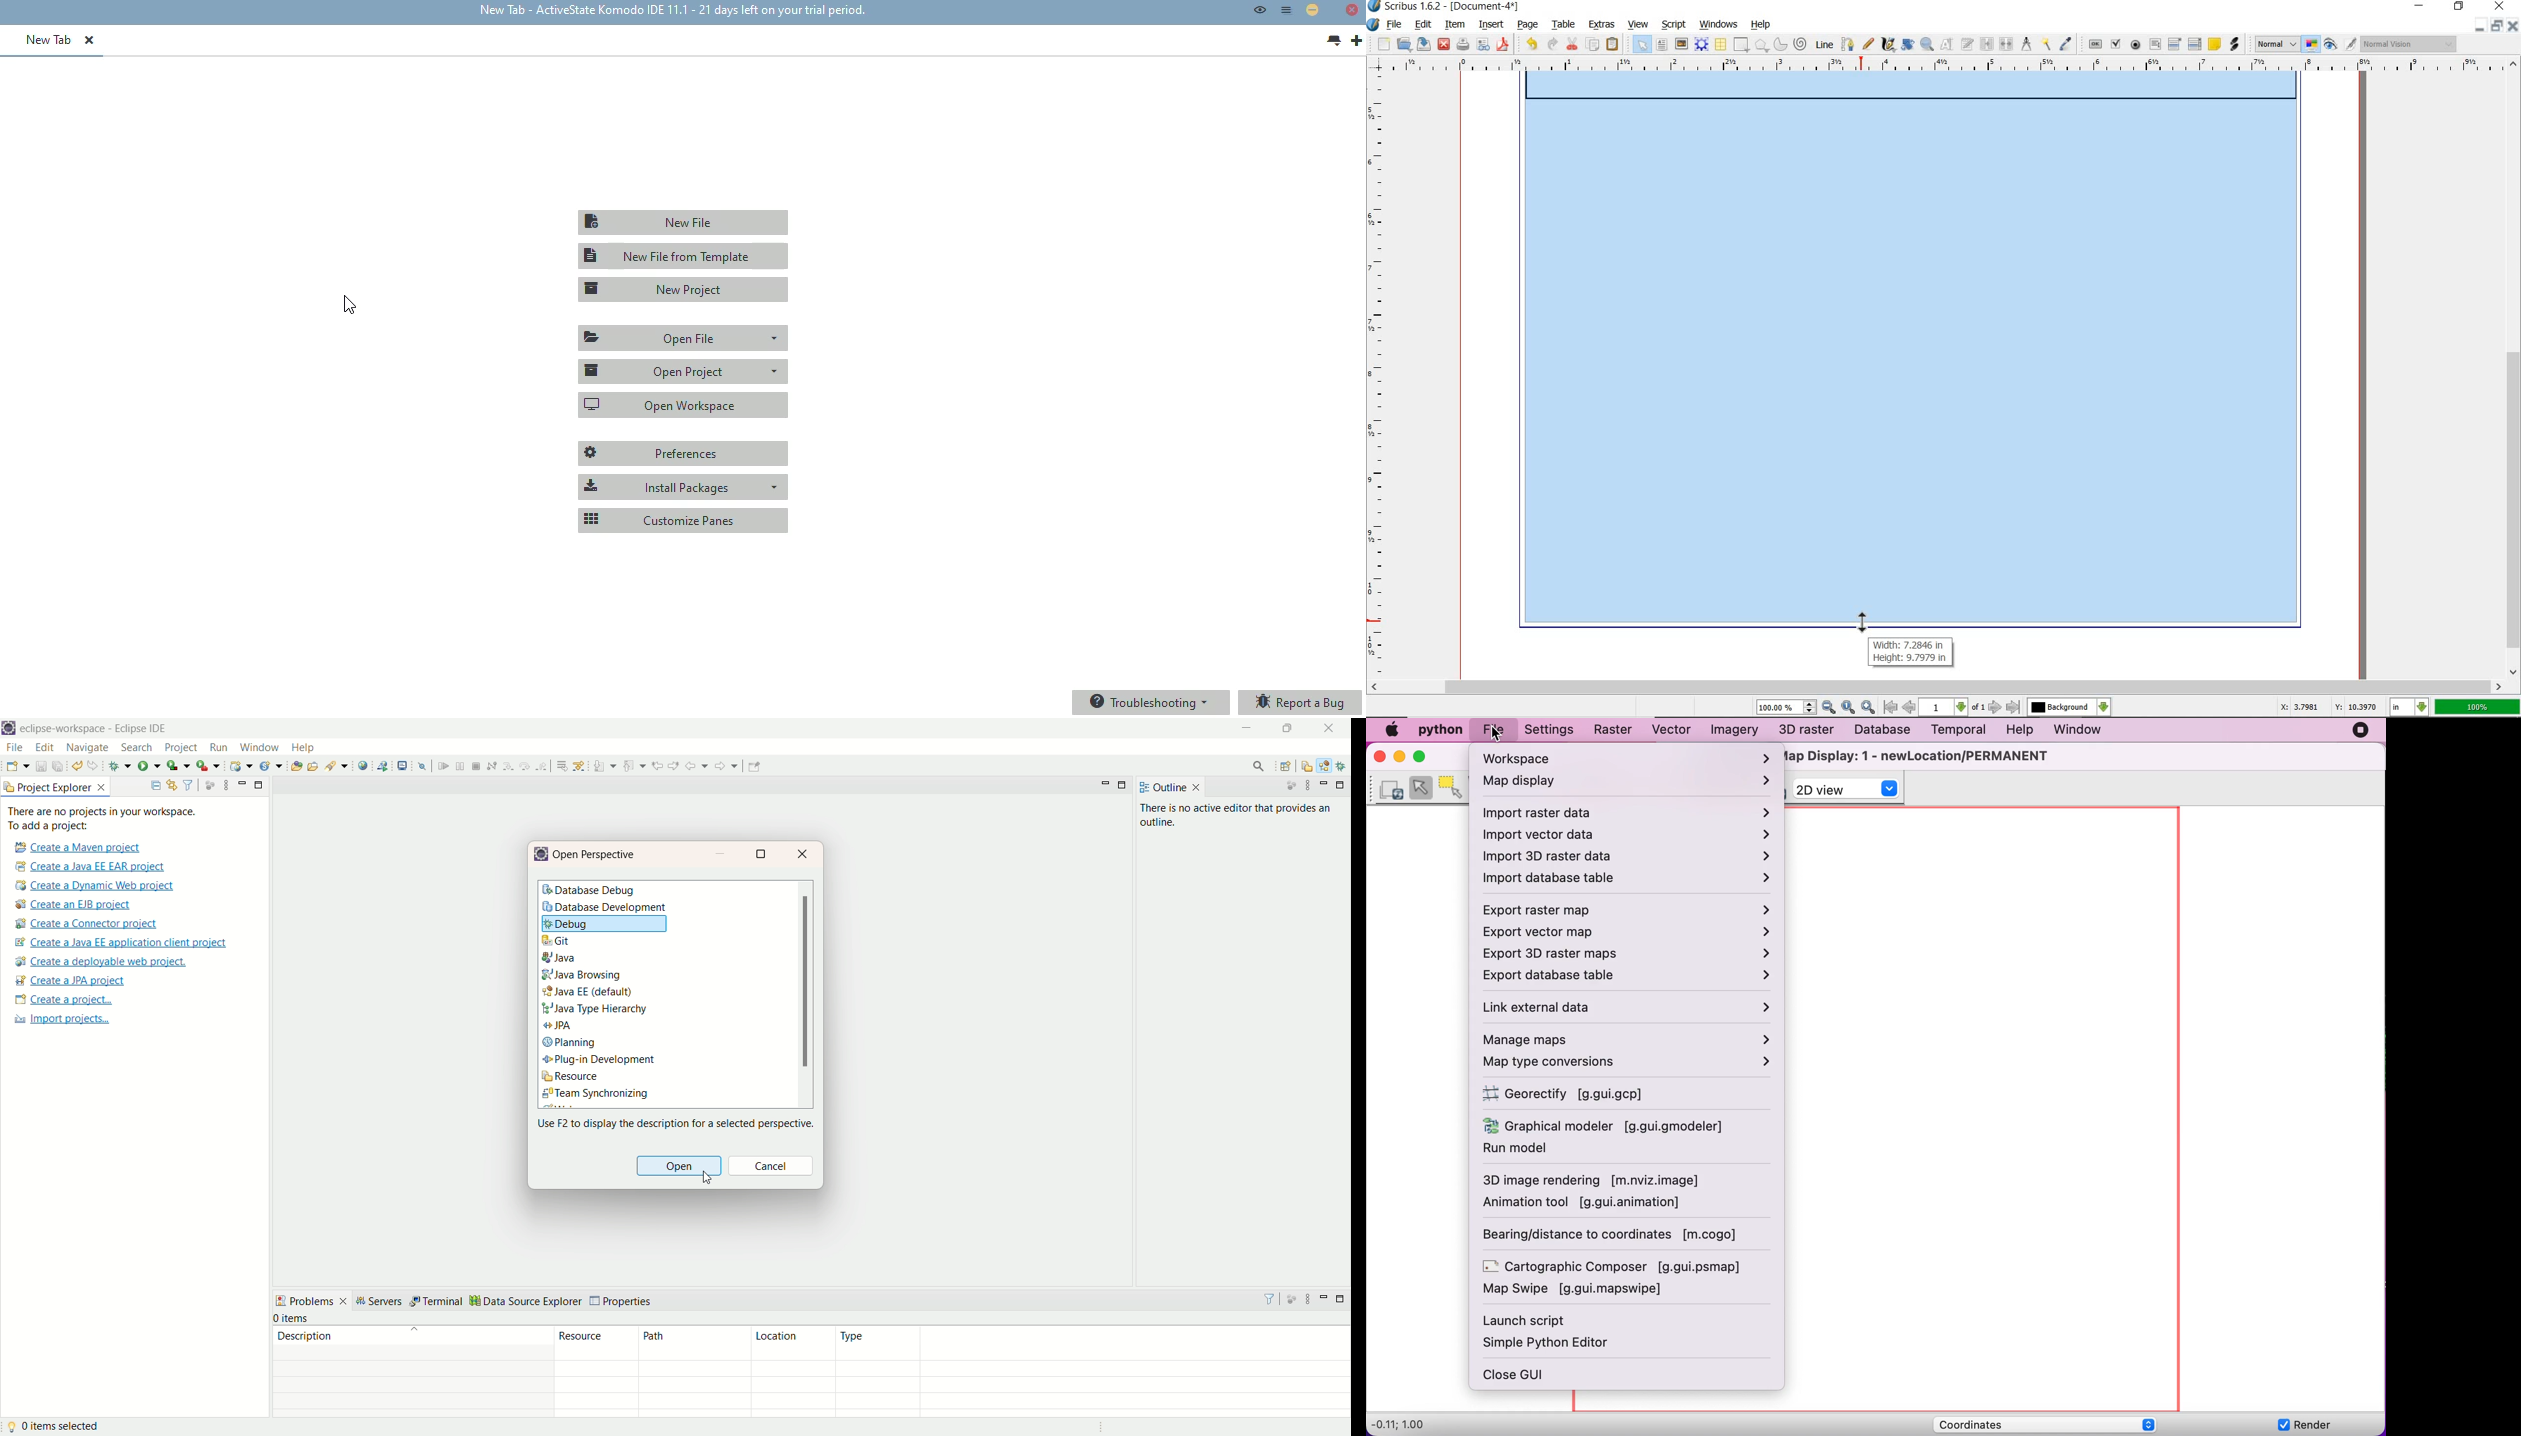 This screenshot has width=2548, height=1456. Describe the element at coordinates (1256, 765) in the screenshot. I see `search` at that location.